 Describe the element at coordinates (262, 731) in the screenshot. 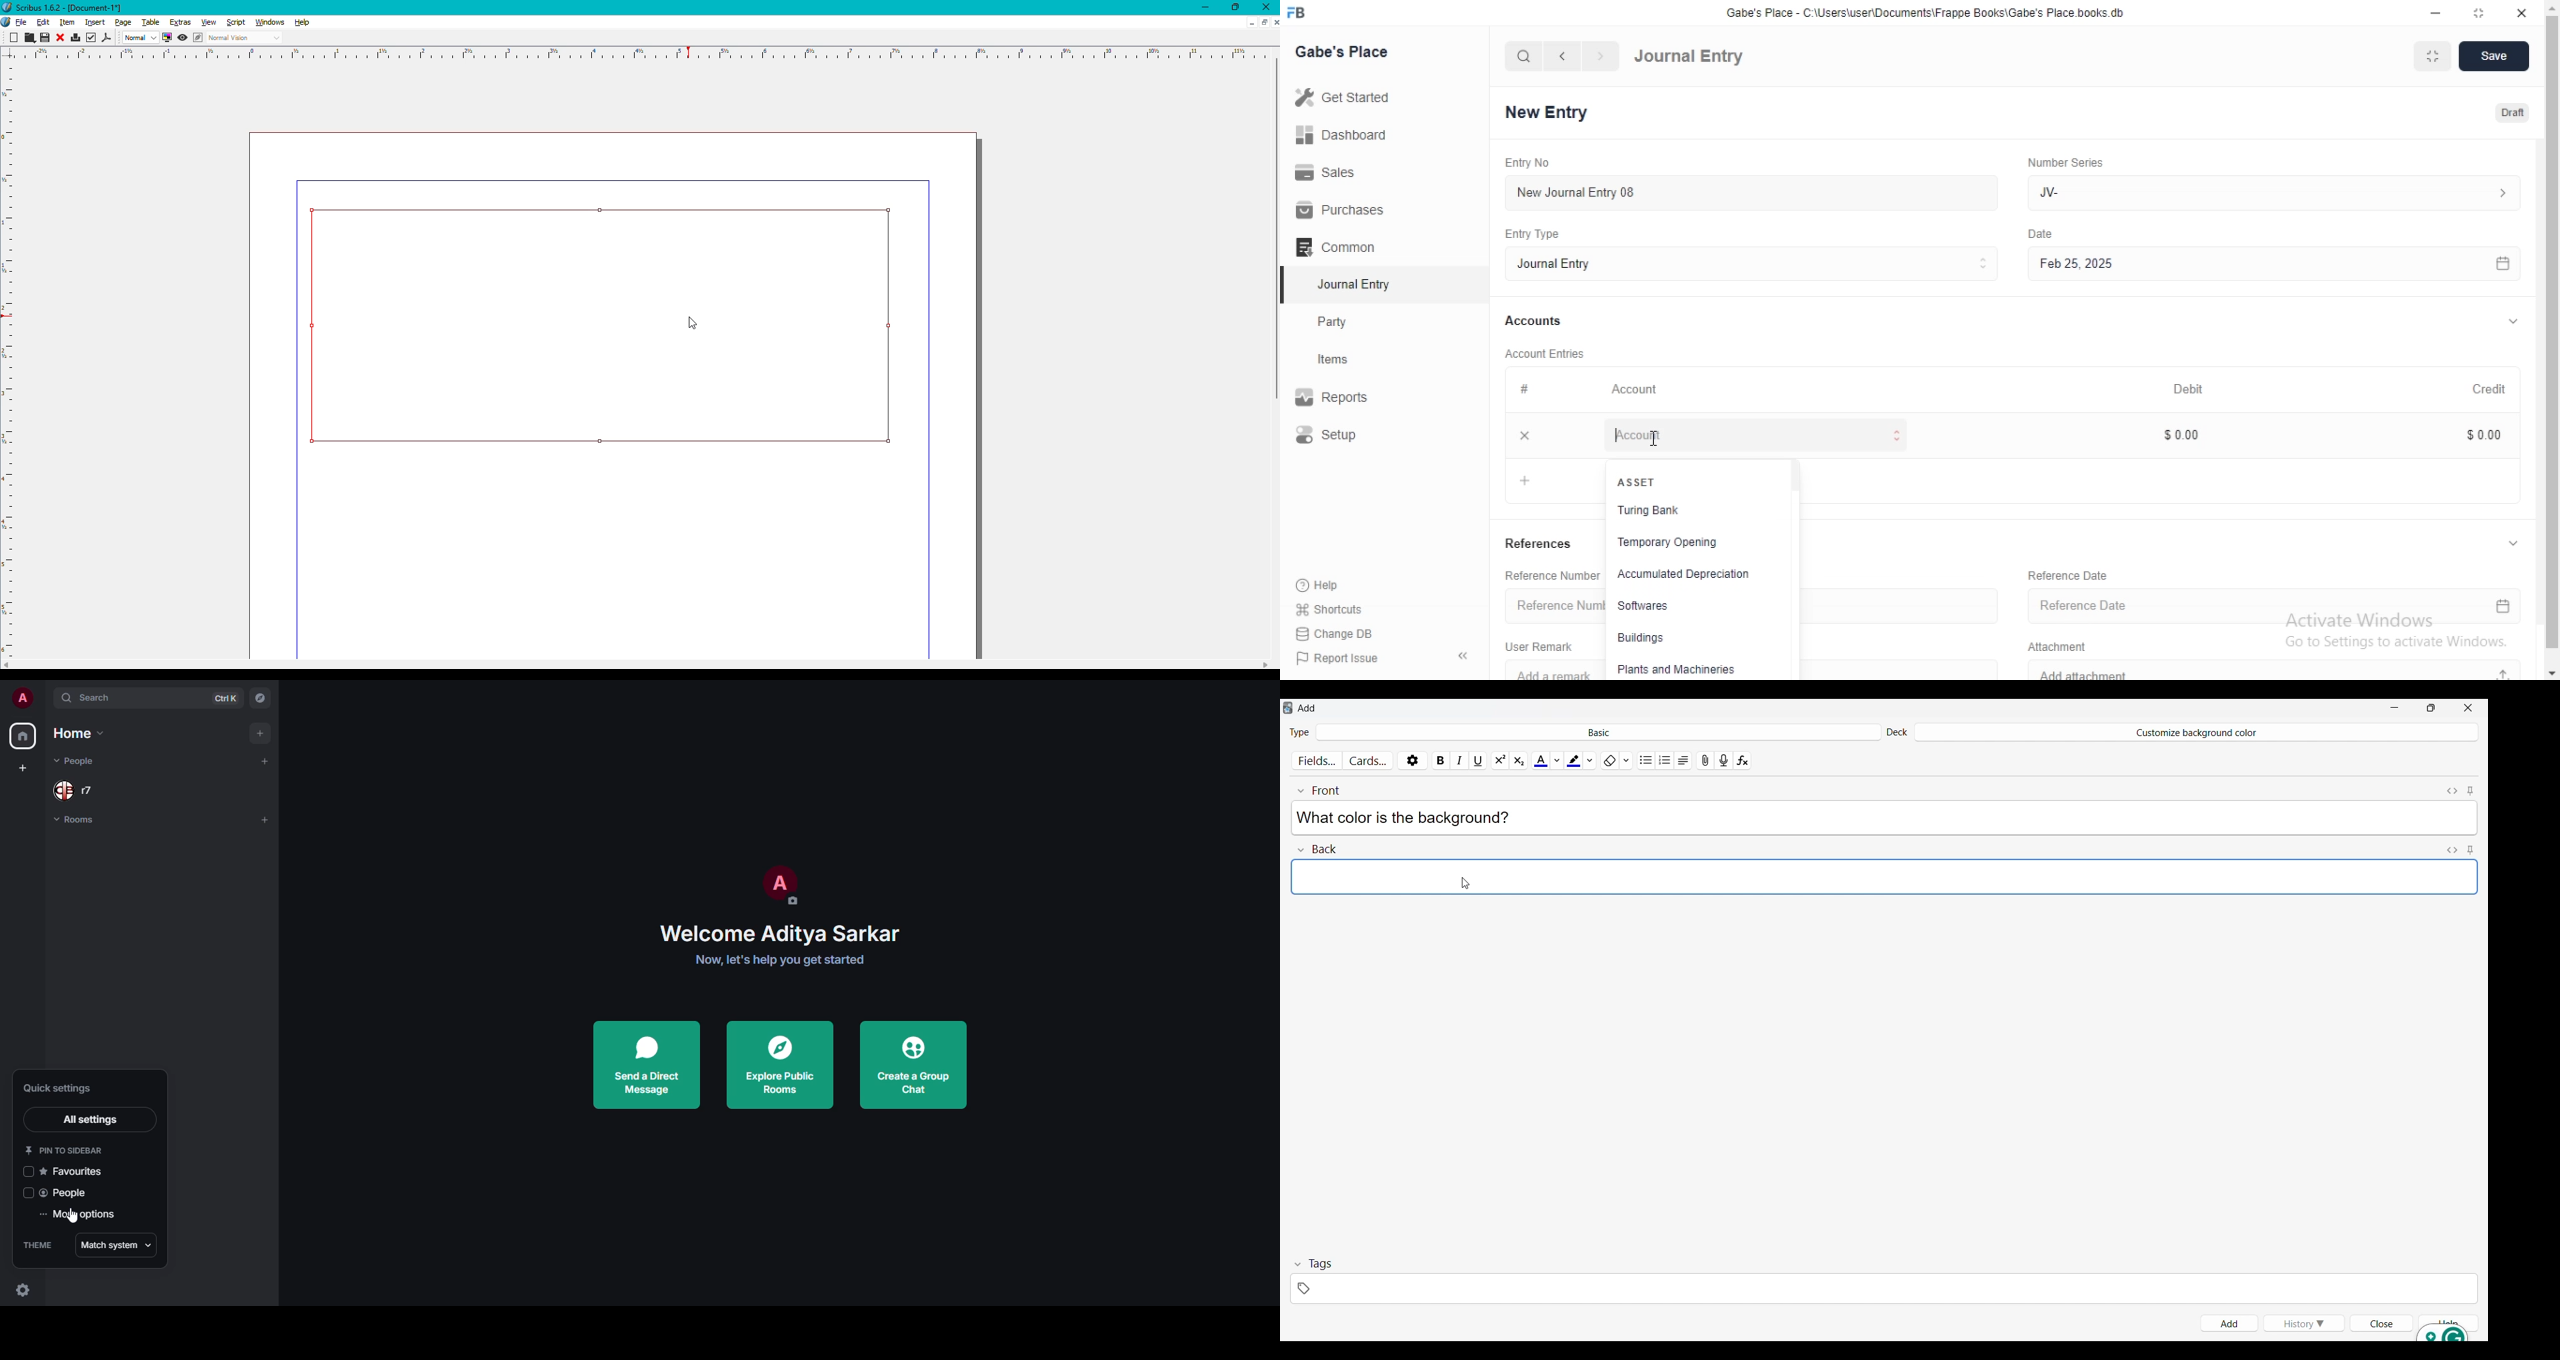

I see `add` at that location.